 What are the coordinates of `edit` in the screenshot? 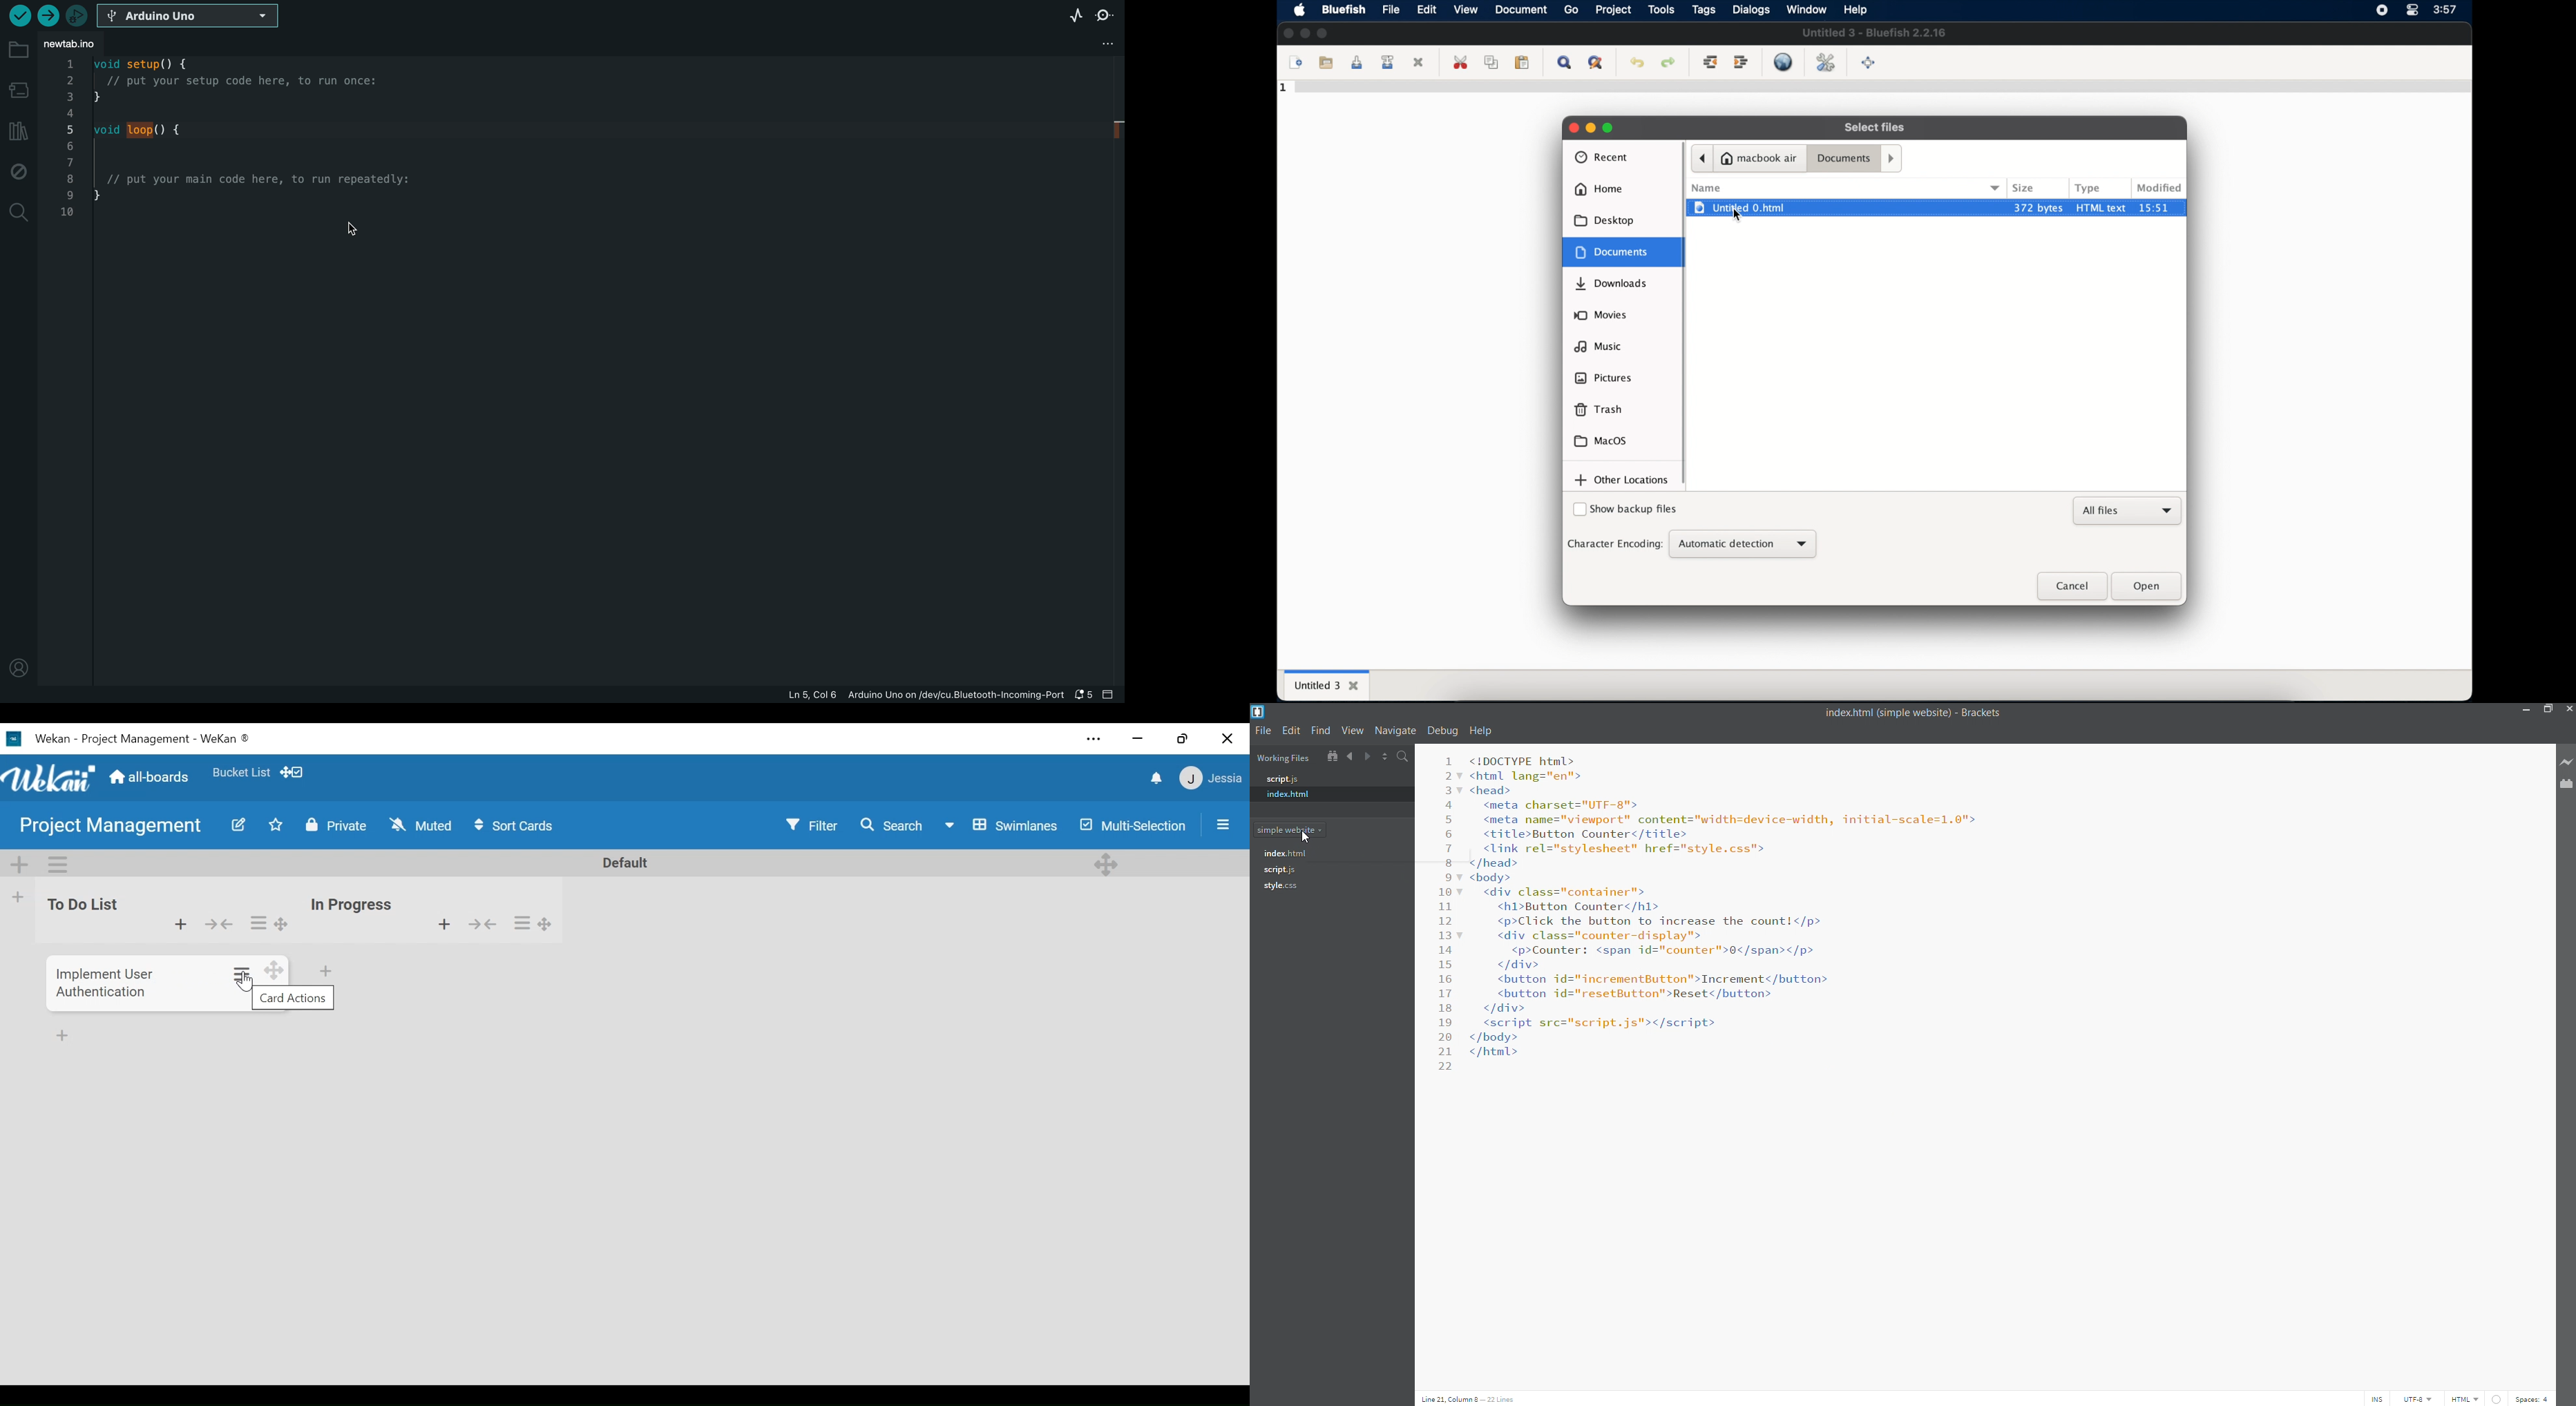 It's located at (237, 827).